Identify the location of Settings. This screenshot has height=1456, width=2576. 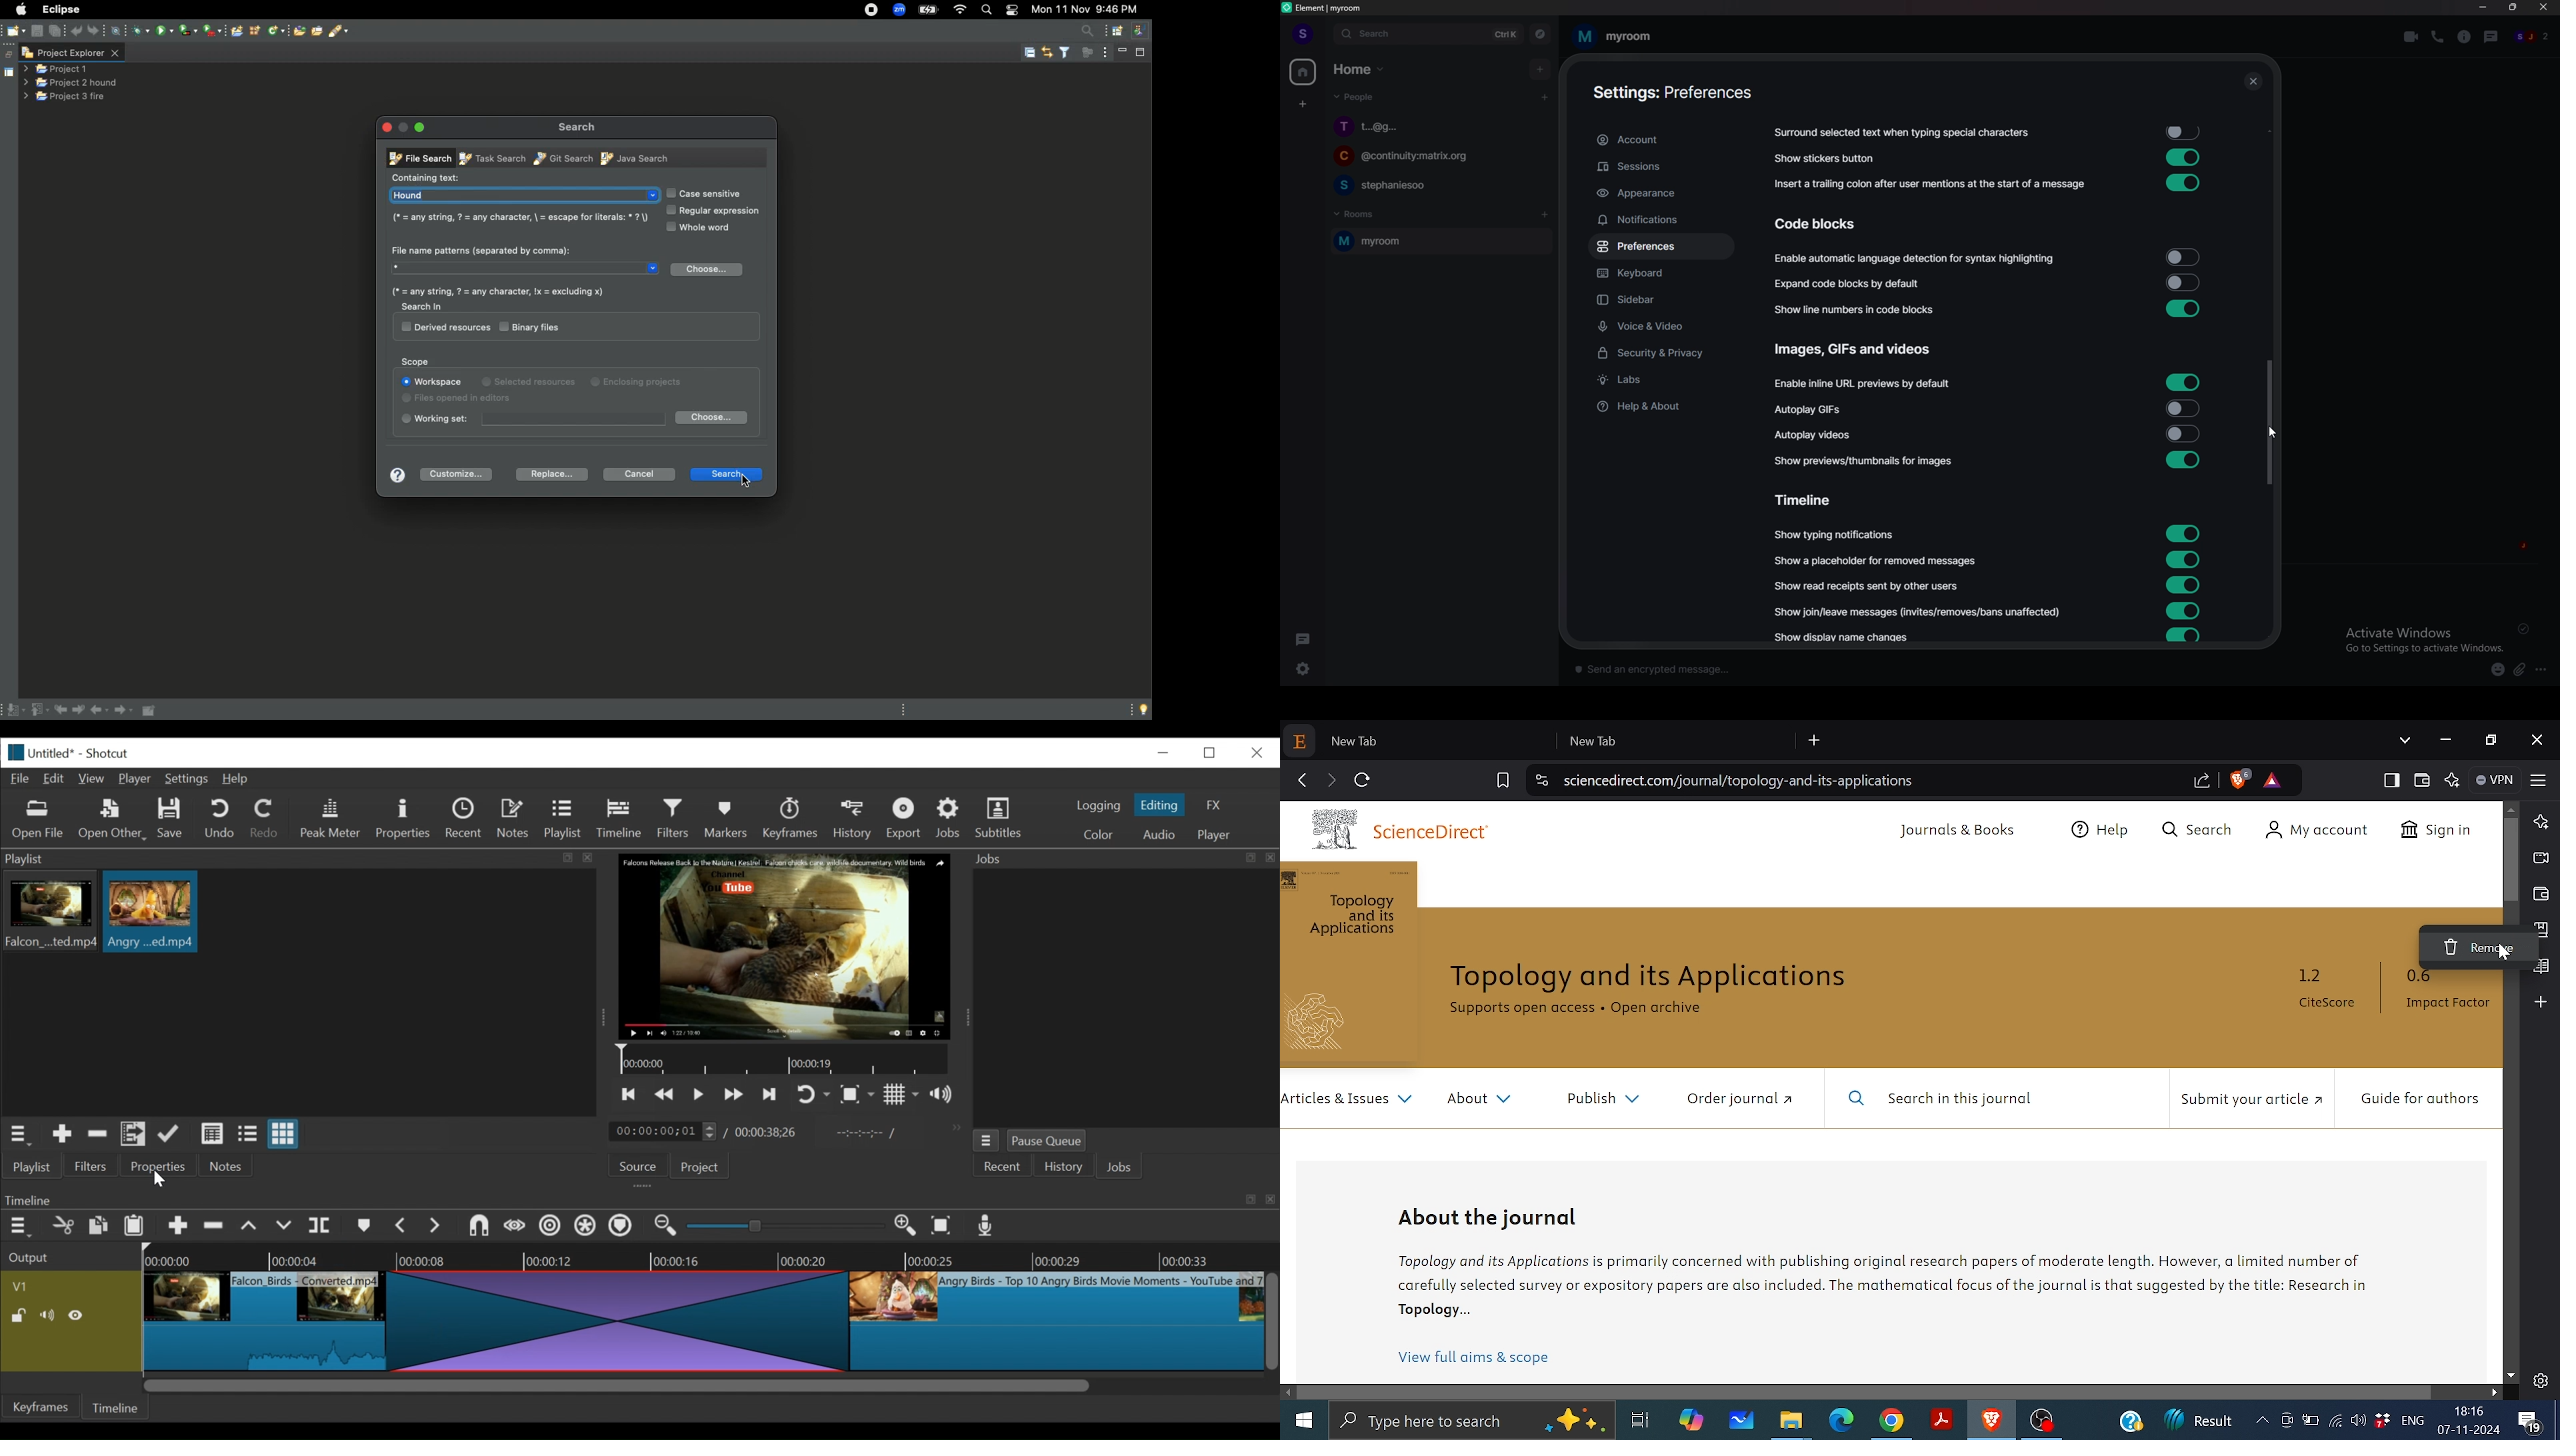
(189, 781).